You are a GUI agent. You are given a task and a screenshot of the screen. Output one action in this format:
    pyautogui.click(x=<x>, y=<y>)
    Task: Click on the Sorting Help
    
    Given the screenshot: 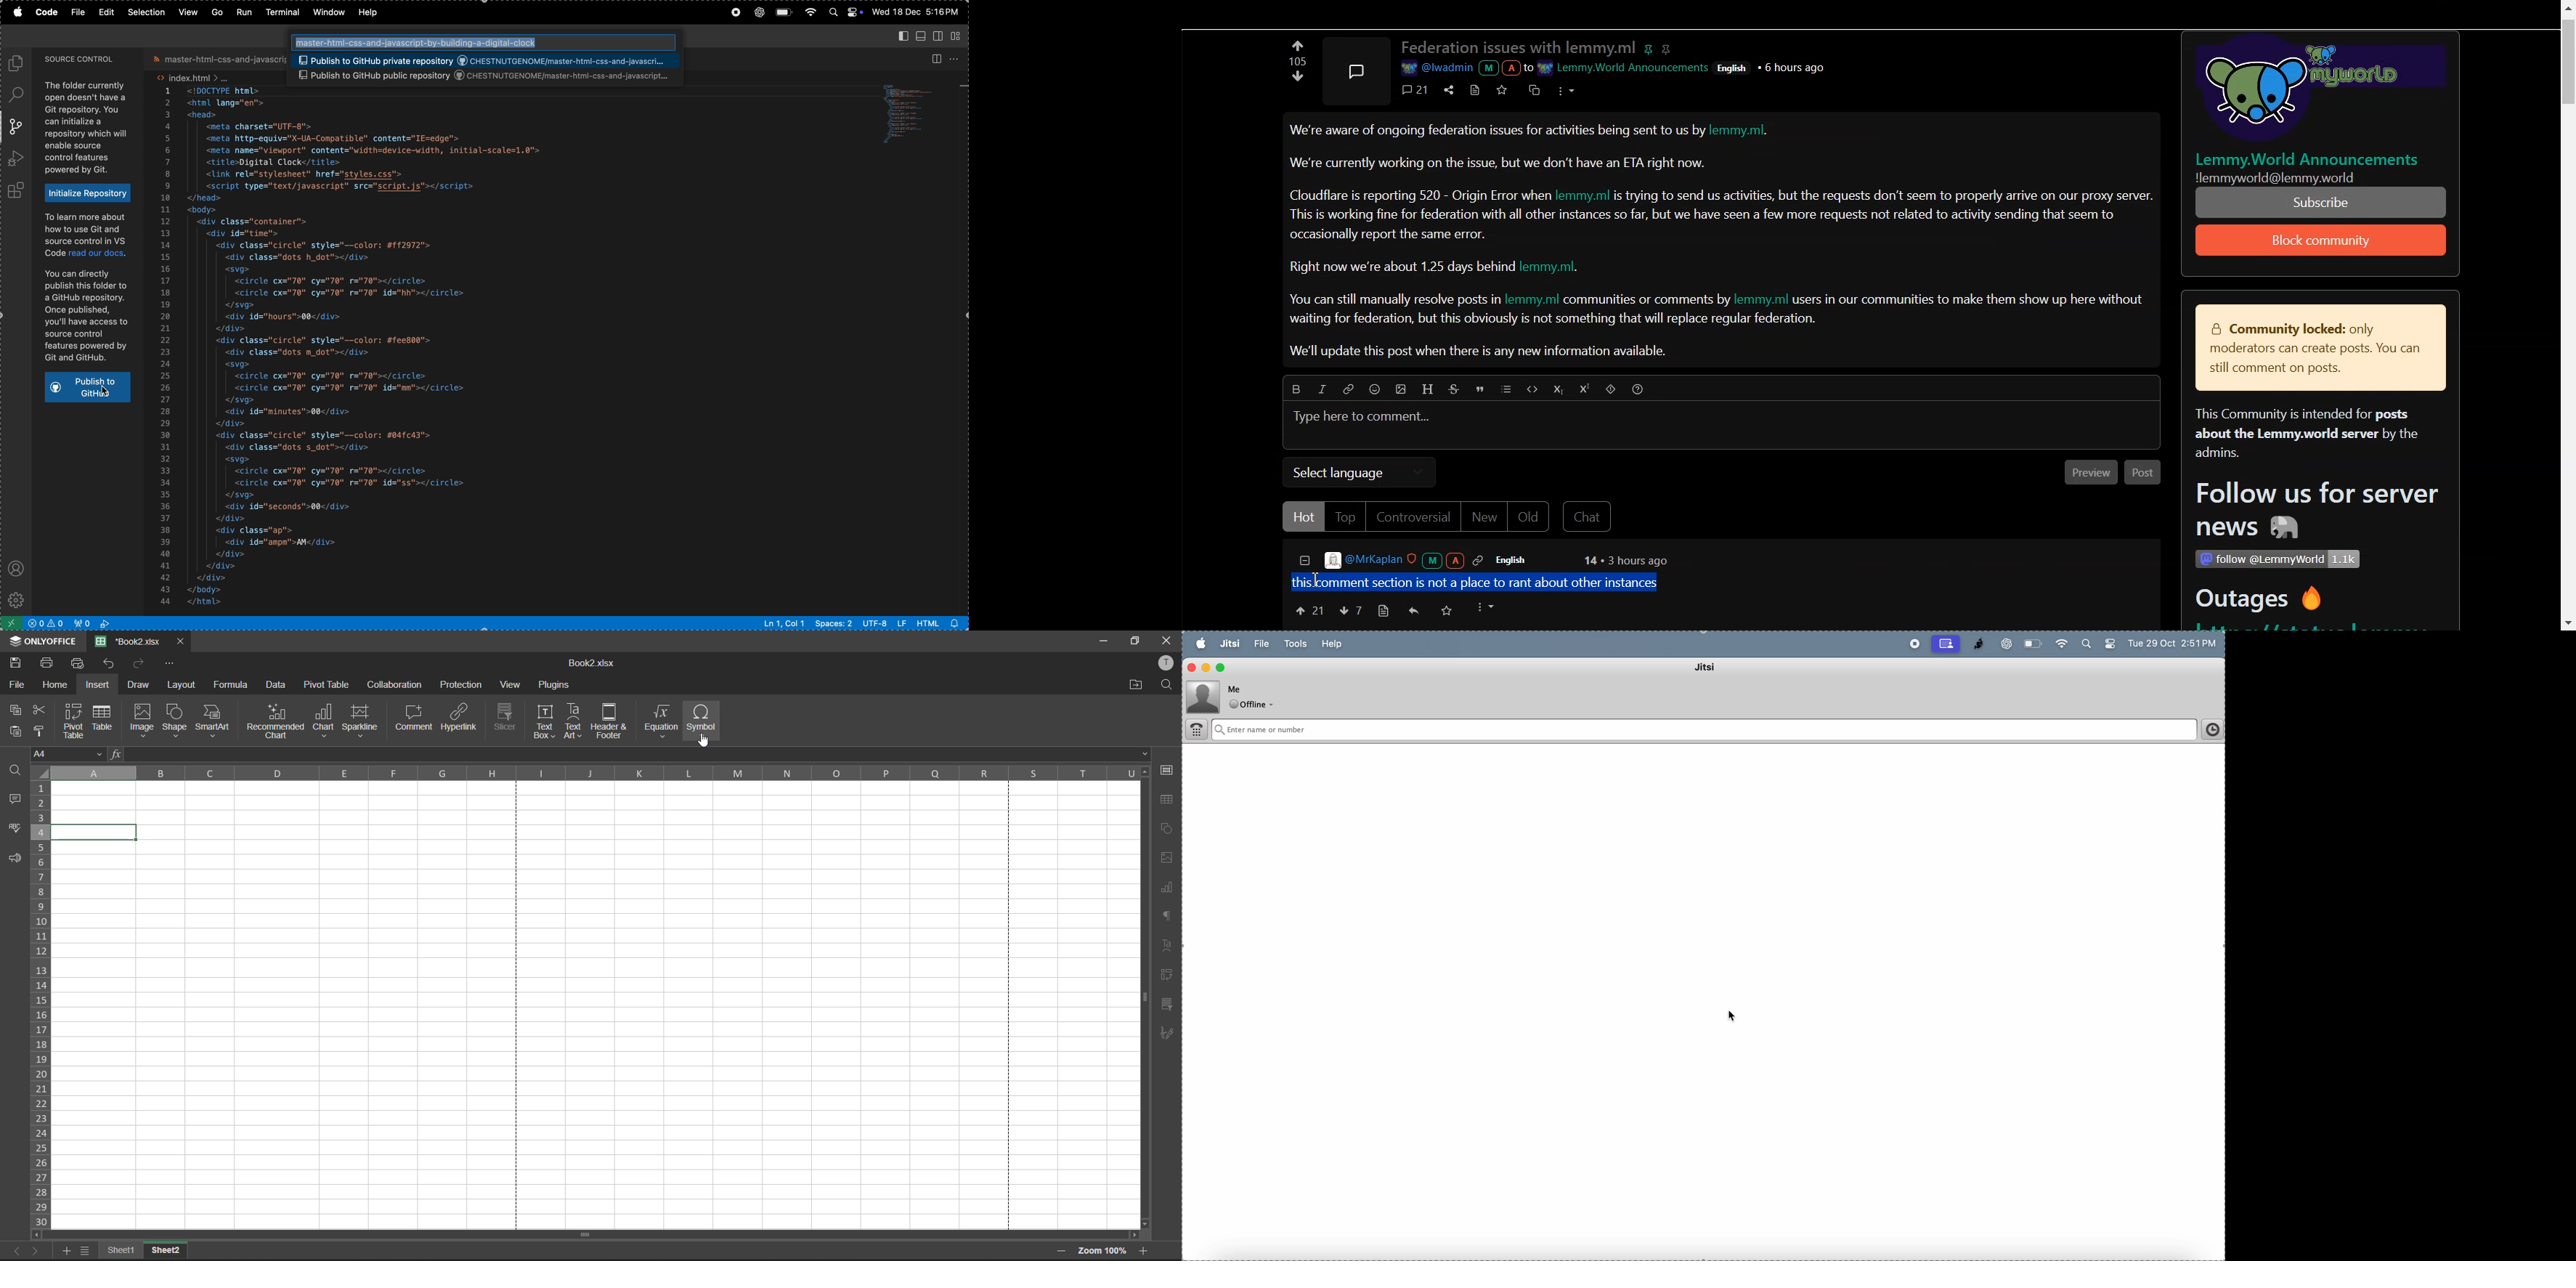 What is the action you would take?
    pyautogui.click(x=1639, y=389)
    